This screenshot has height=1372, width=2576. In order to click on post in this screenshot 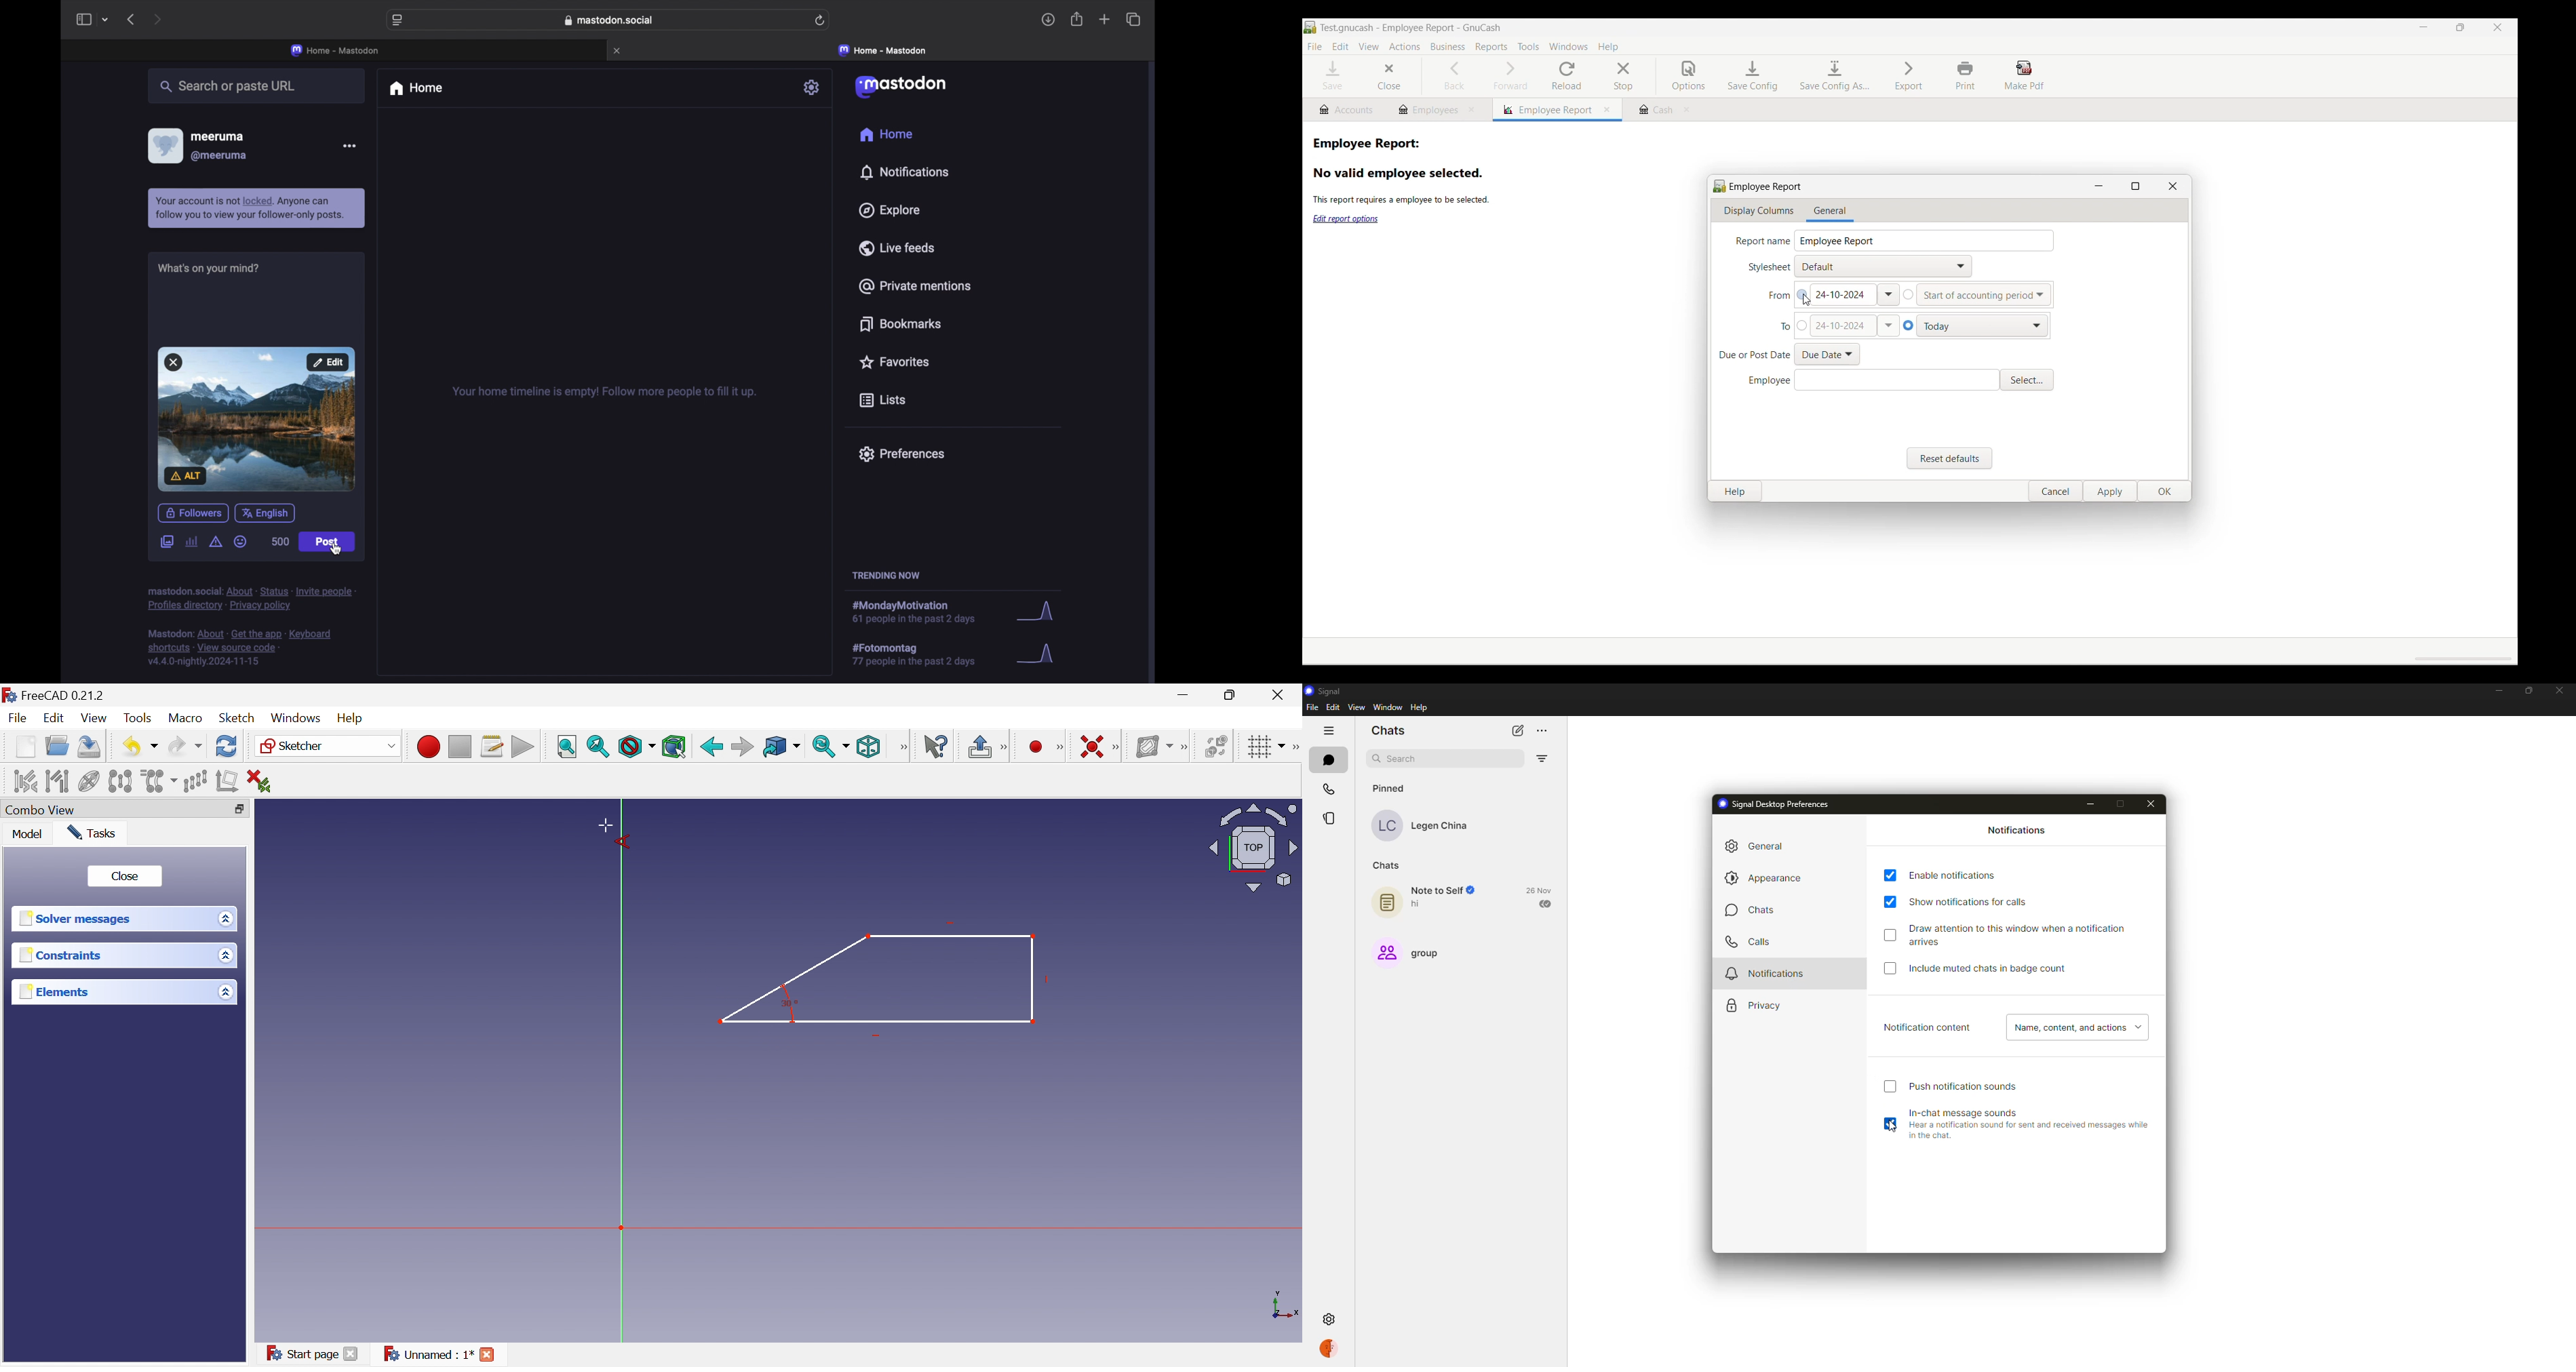, I will do `click(327, 542)`.